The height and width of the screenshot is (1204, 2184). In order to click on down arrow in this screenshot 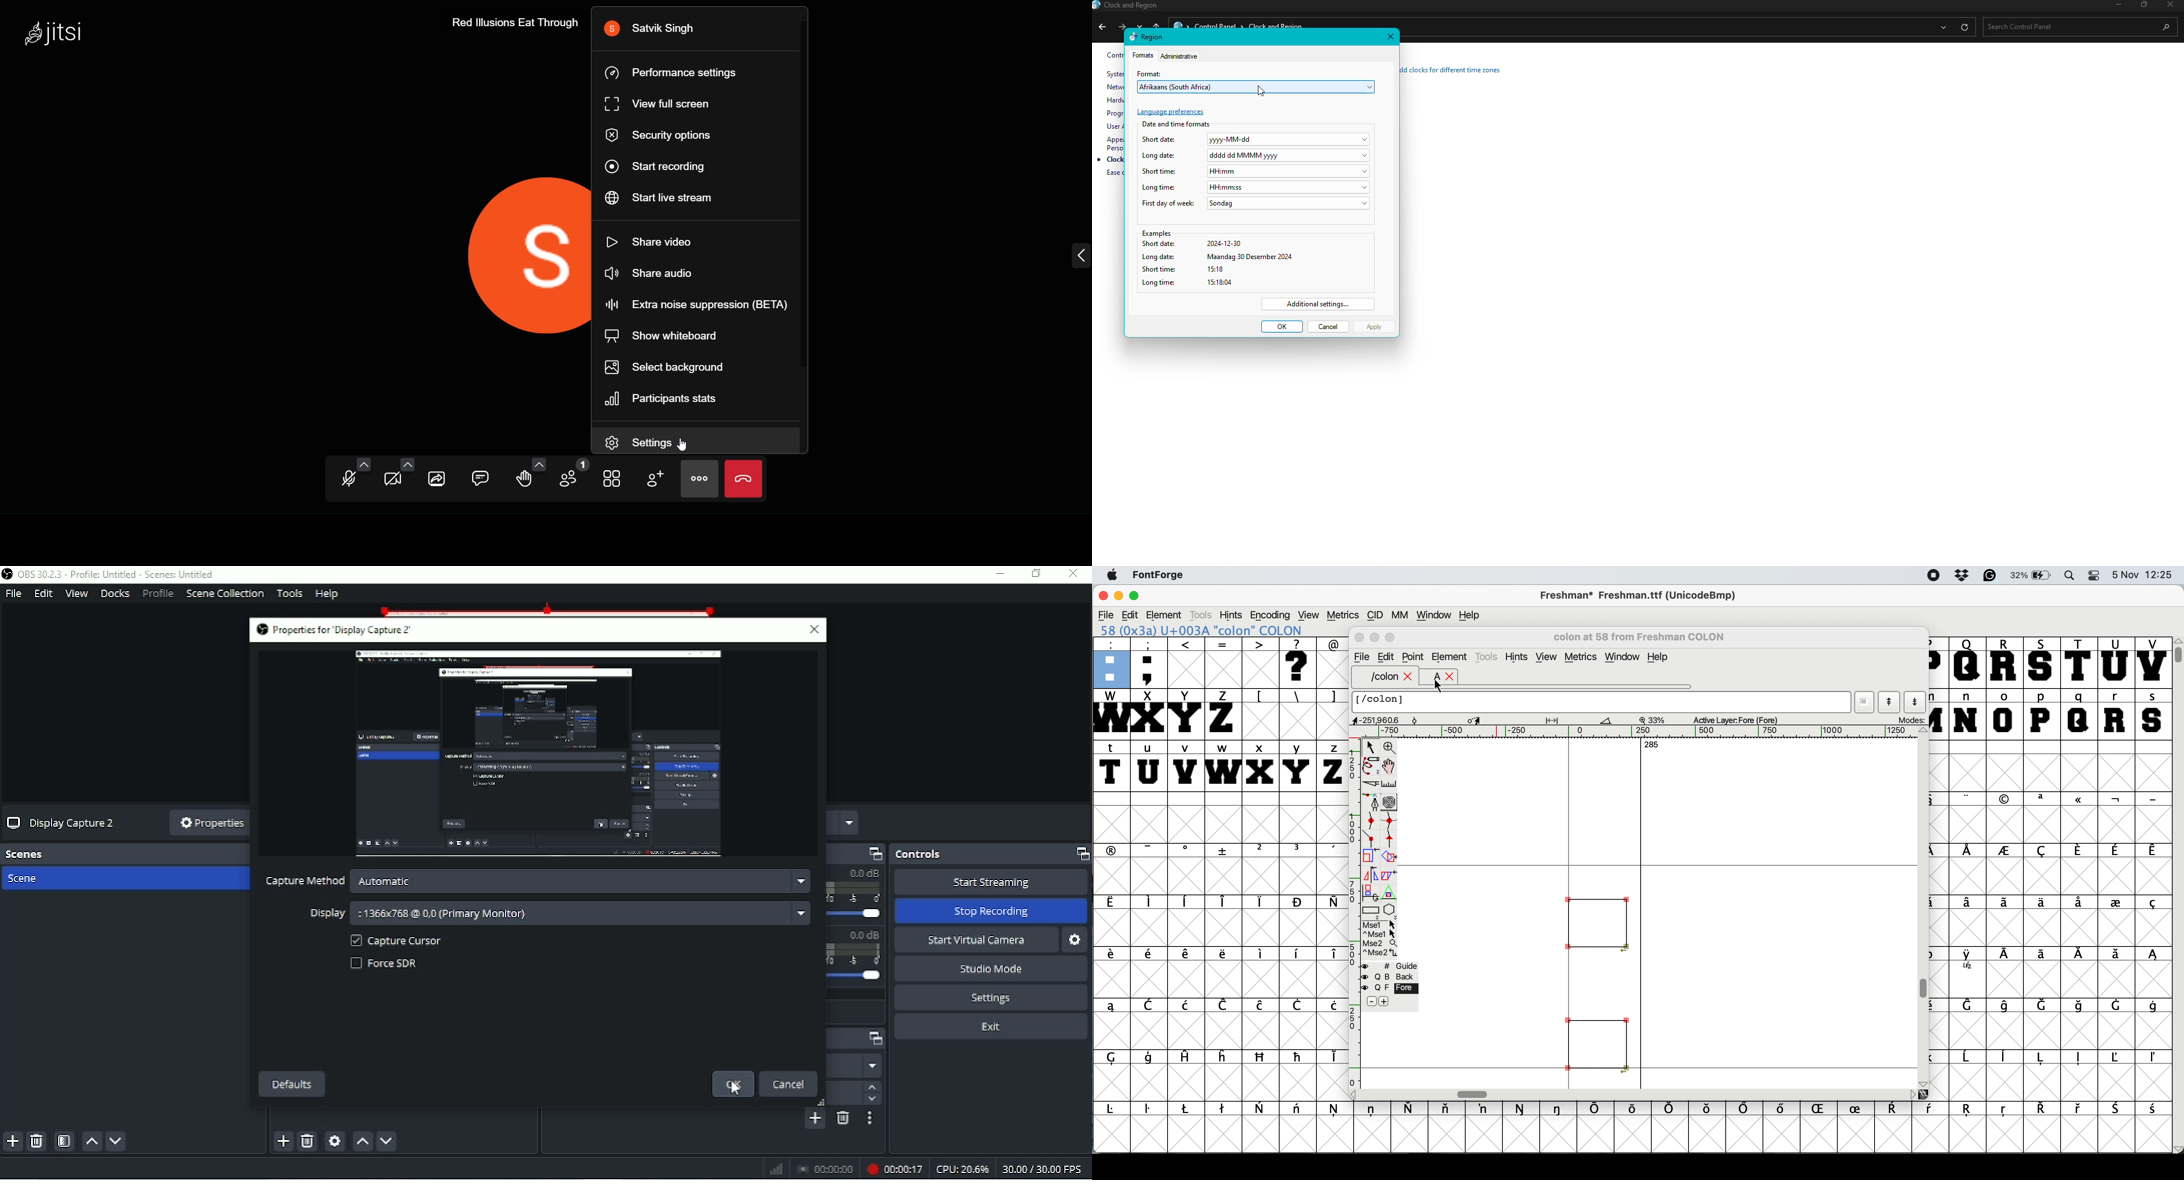, I will do `click(873, 1100)`.